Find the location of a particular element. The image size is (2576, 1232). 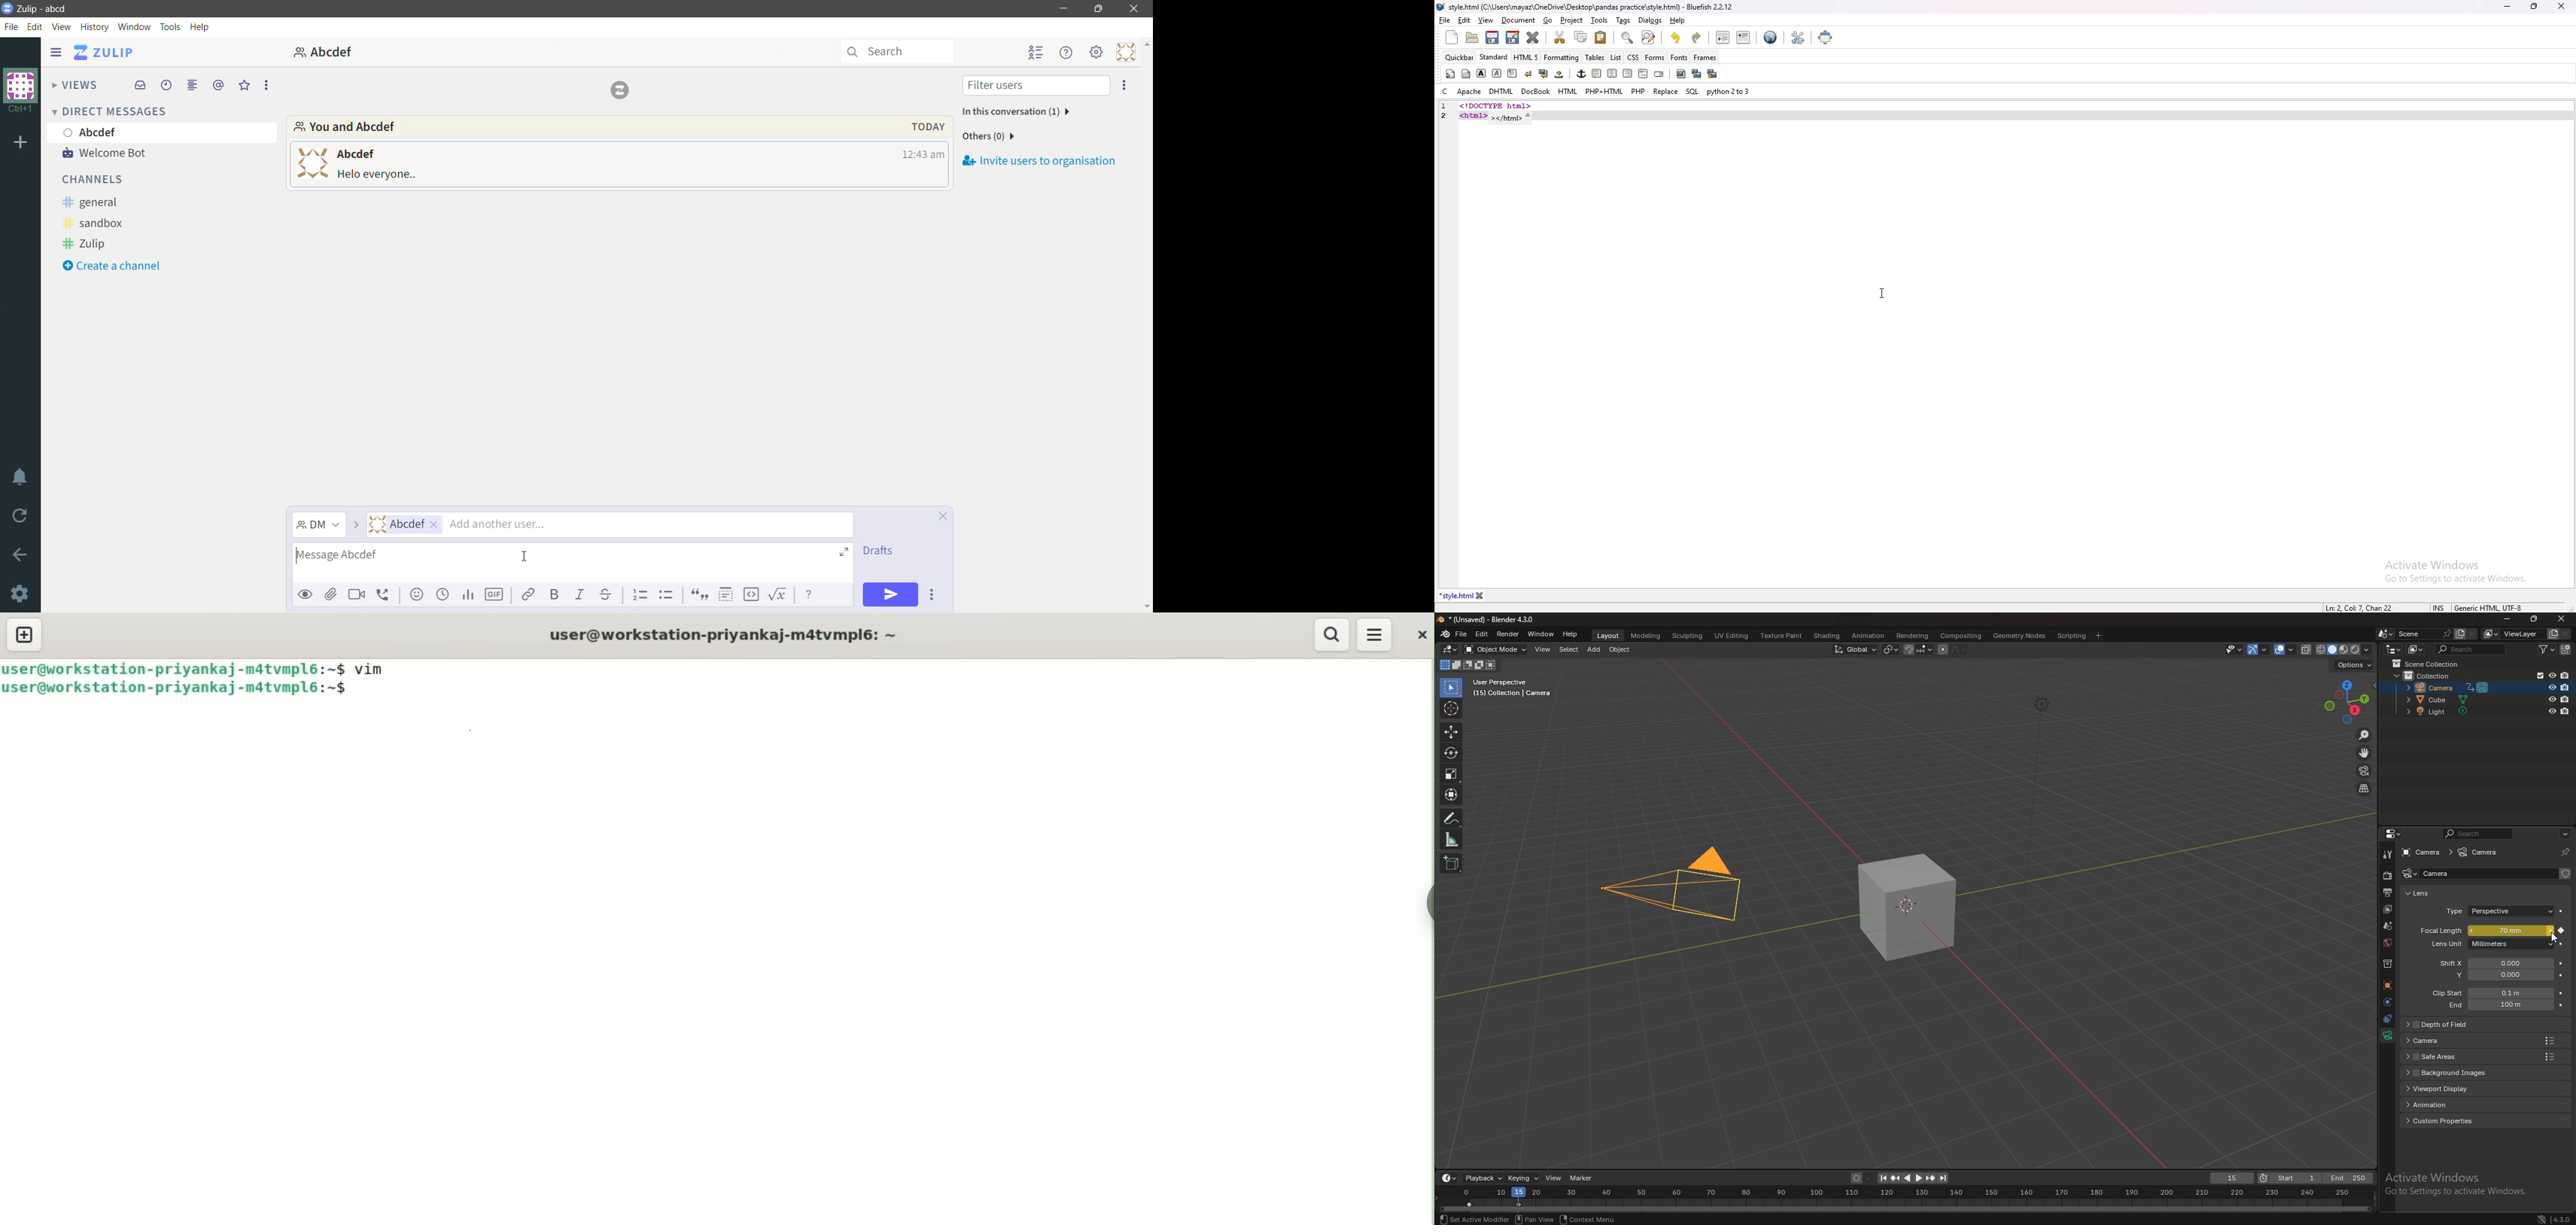

Bulleted list is located at coordinates (666, 594).